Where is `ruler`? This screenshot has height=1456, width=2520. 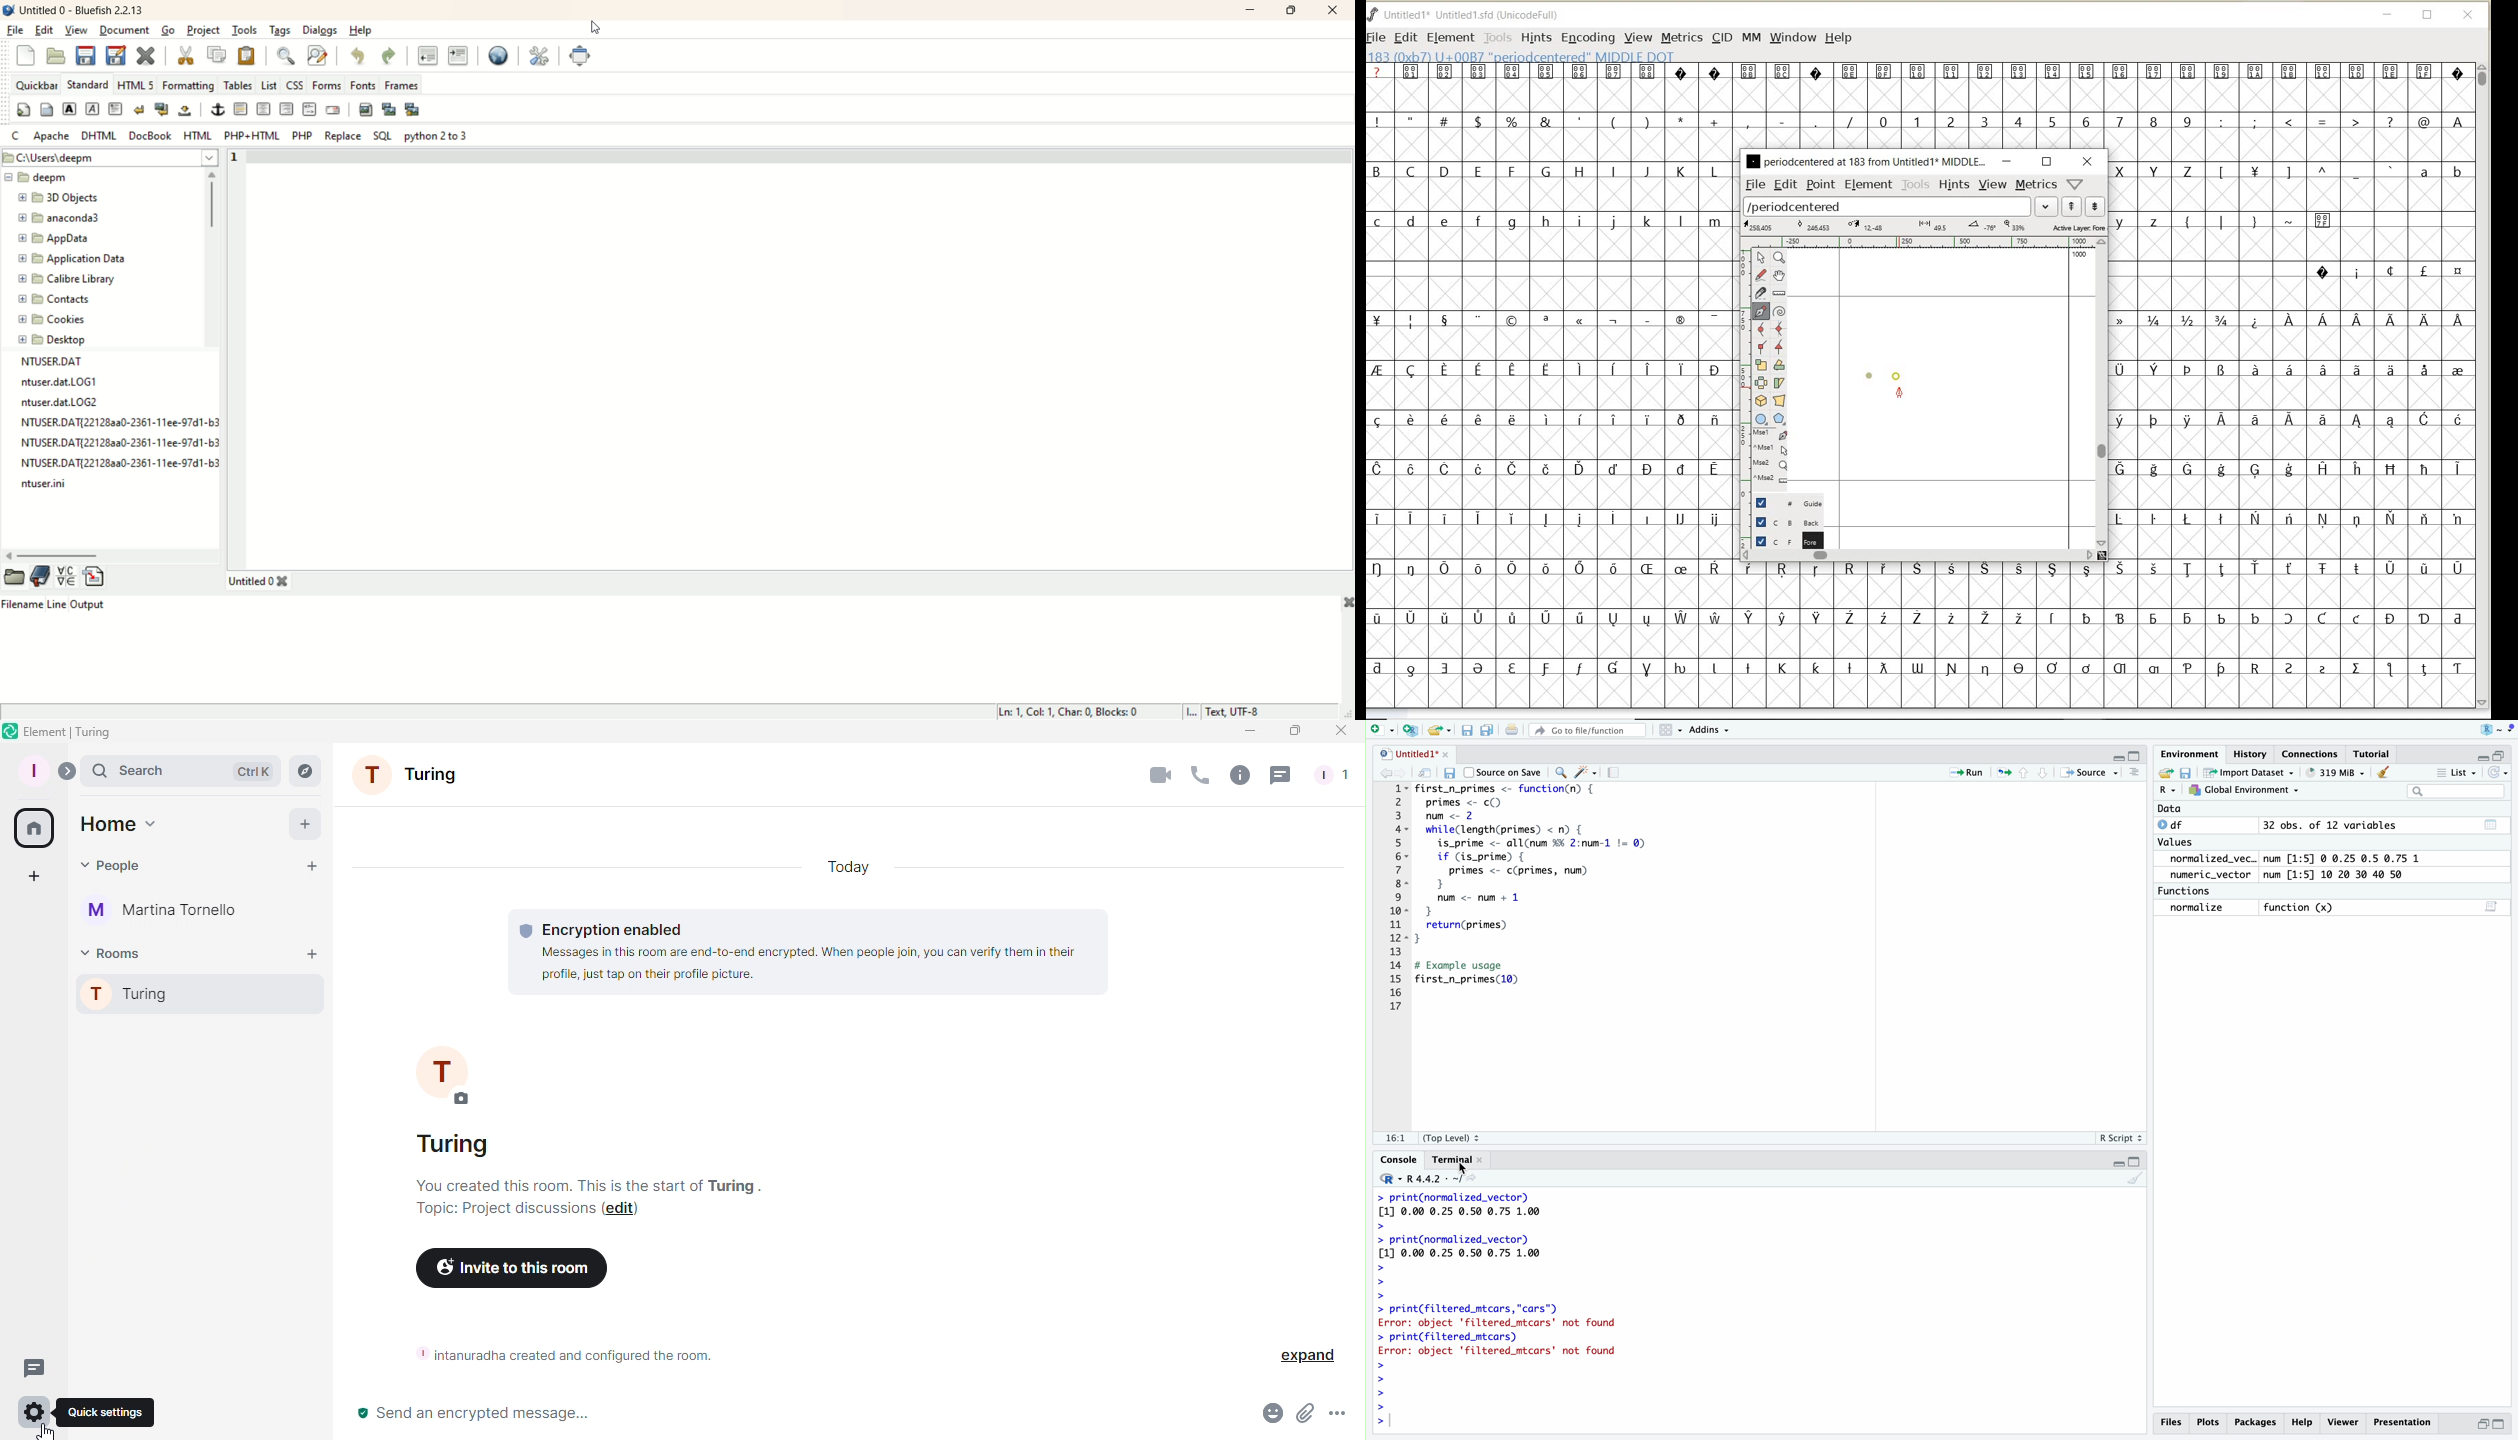
ruler is located at coordinates (1926, 243).